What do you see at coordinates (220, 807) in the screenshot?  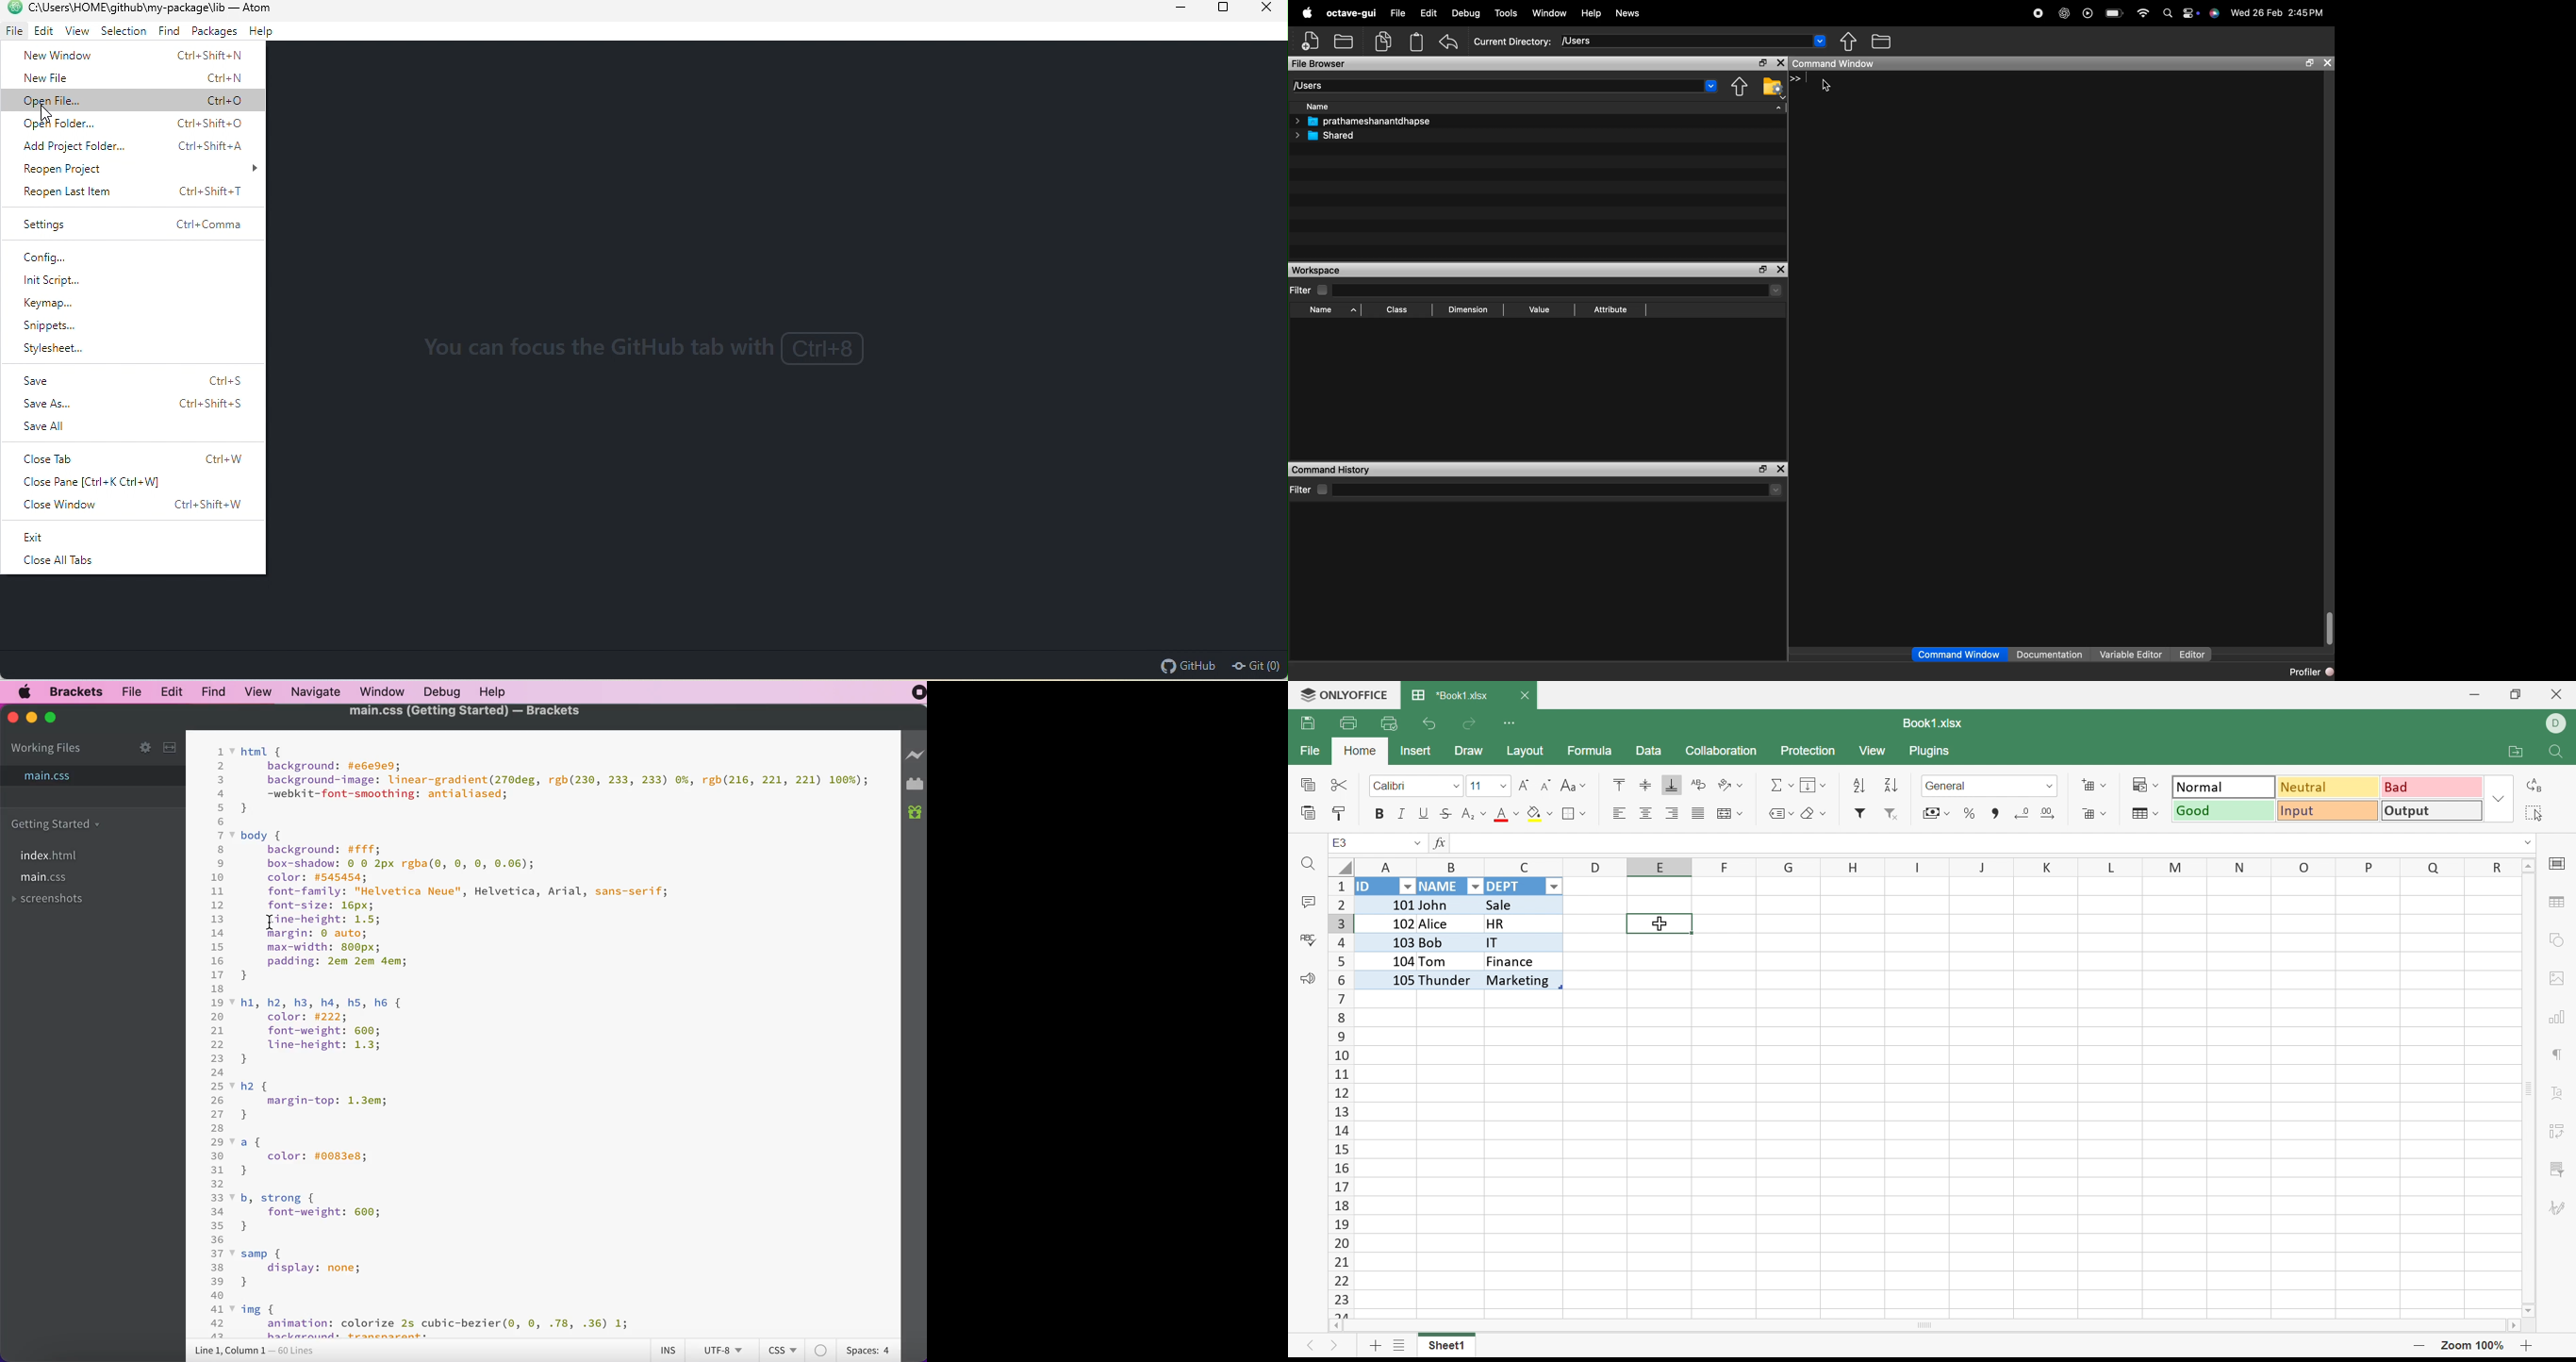 I see `5` at bounding box center [220, 807].